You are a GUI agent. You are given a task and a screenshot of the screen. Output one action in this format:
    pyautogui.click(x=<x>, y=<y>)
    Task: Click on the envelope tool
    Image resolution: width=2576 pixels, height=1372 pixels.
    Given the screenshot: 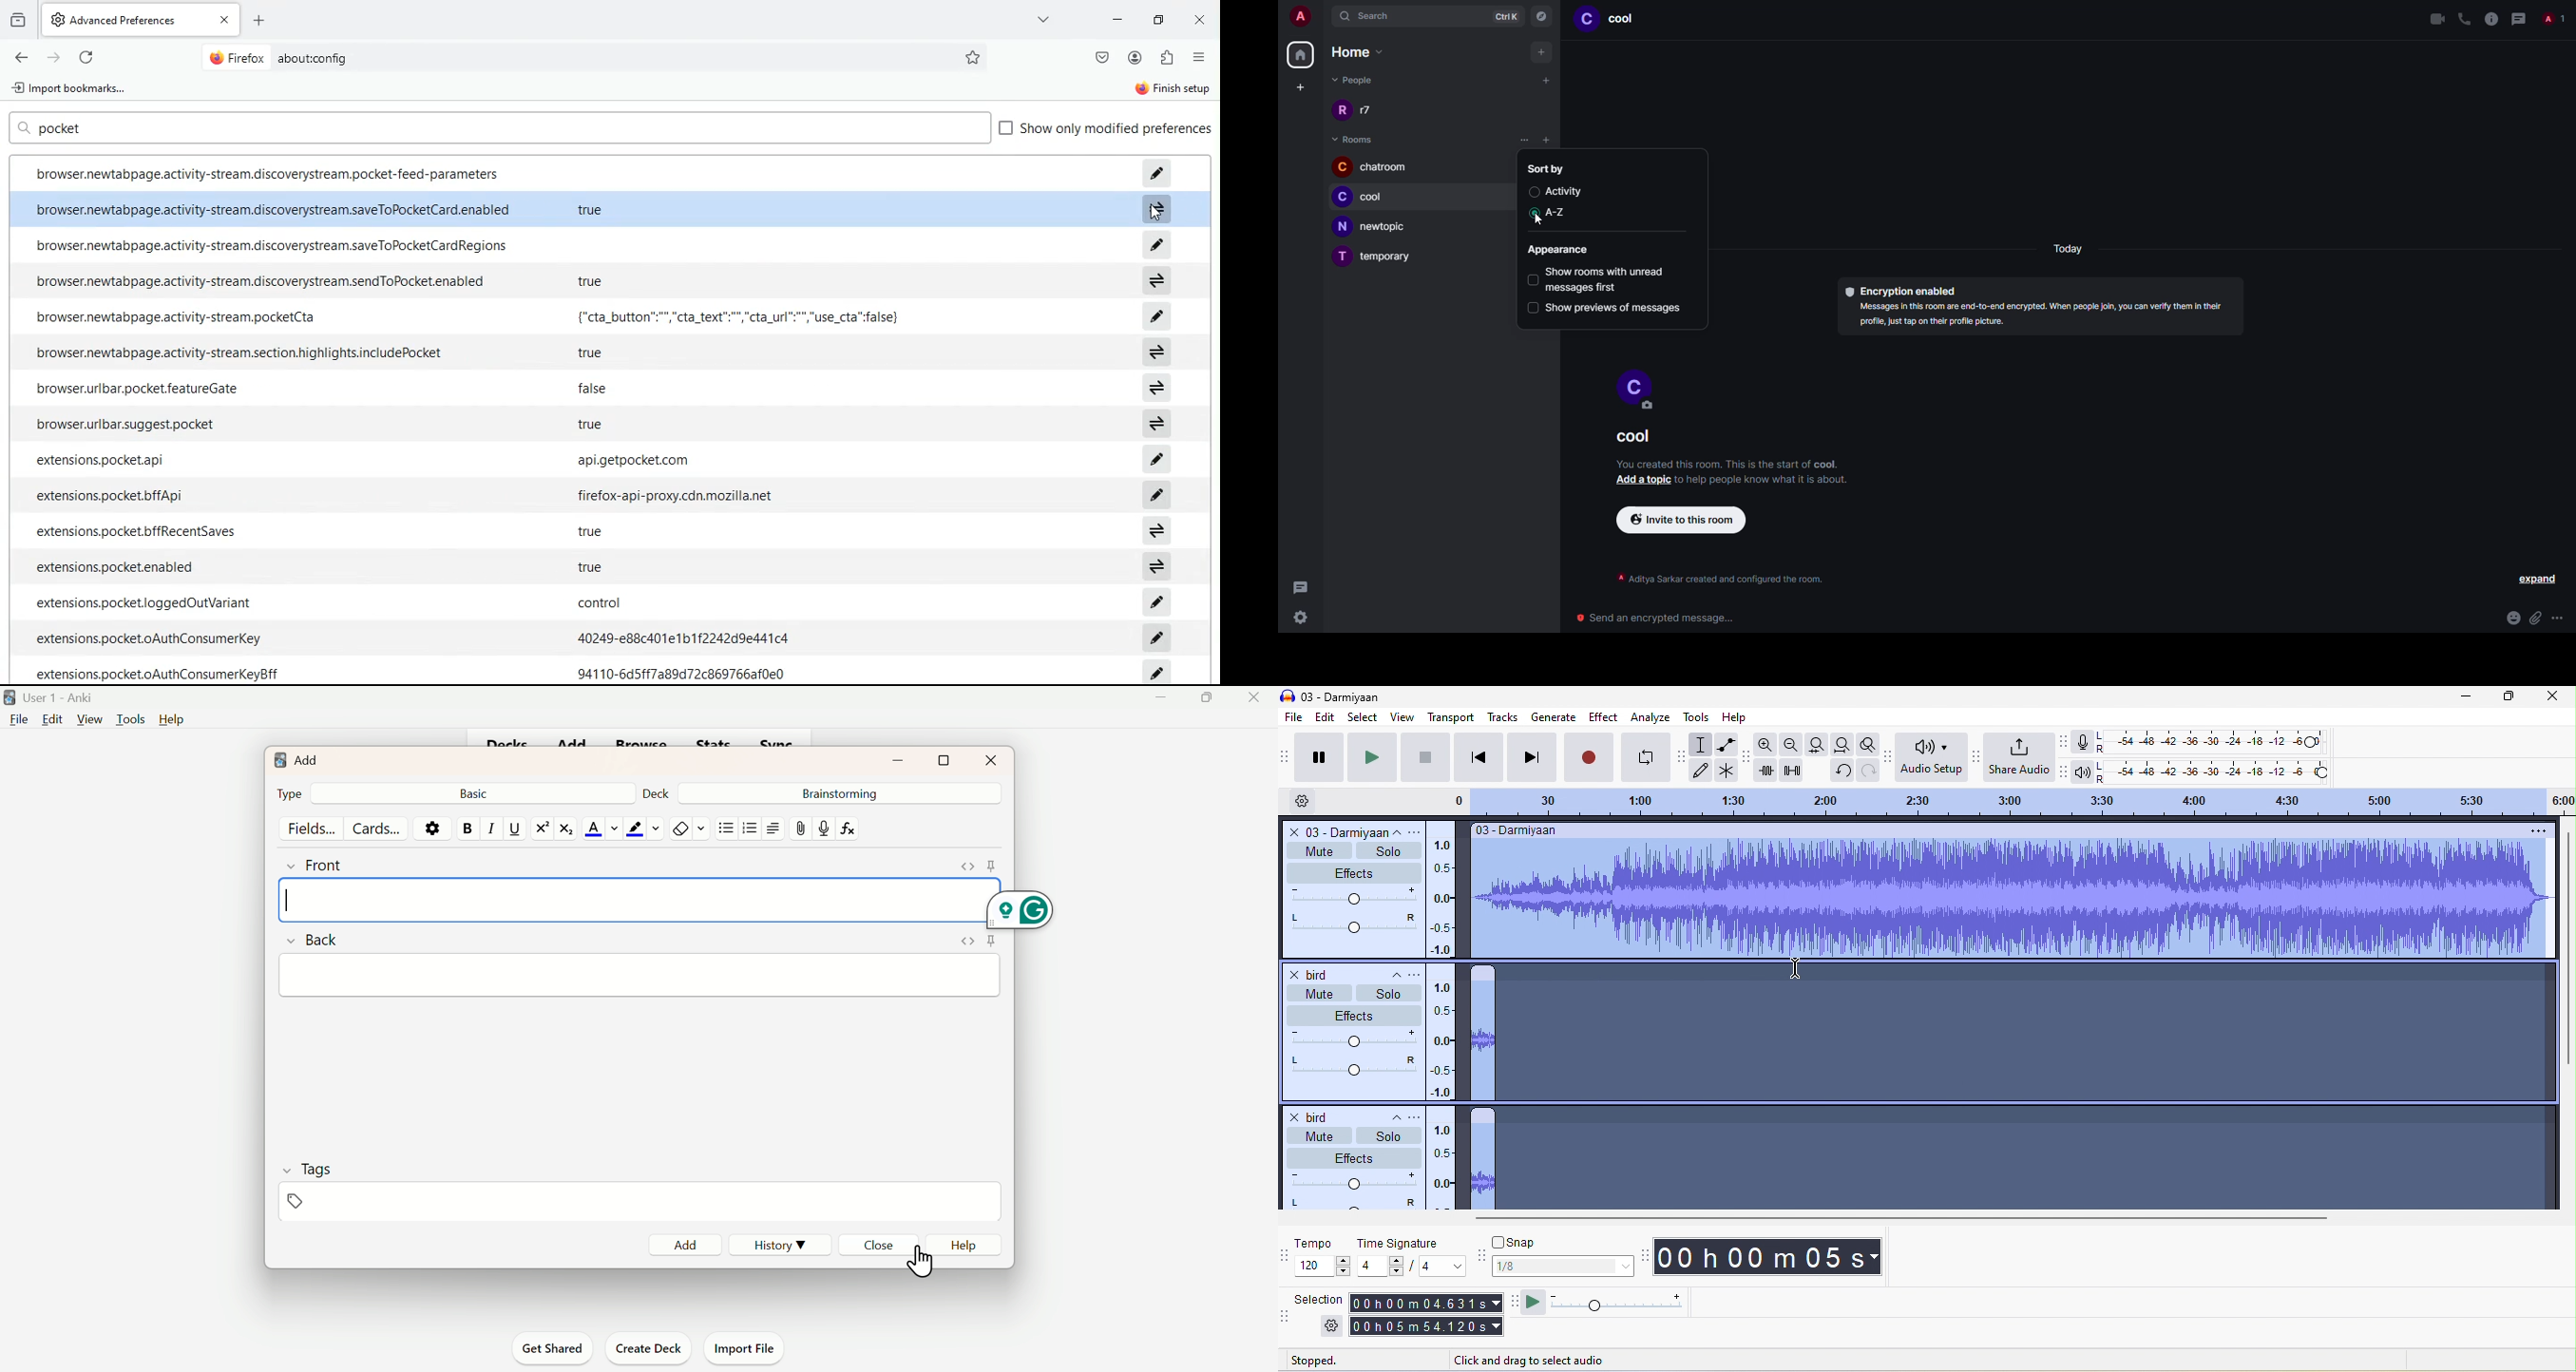 What is the action you would take?
    pyautogui.click(x=1727, y=743)
    